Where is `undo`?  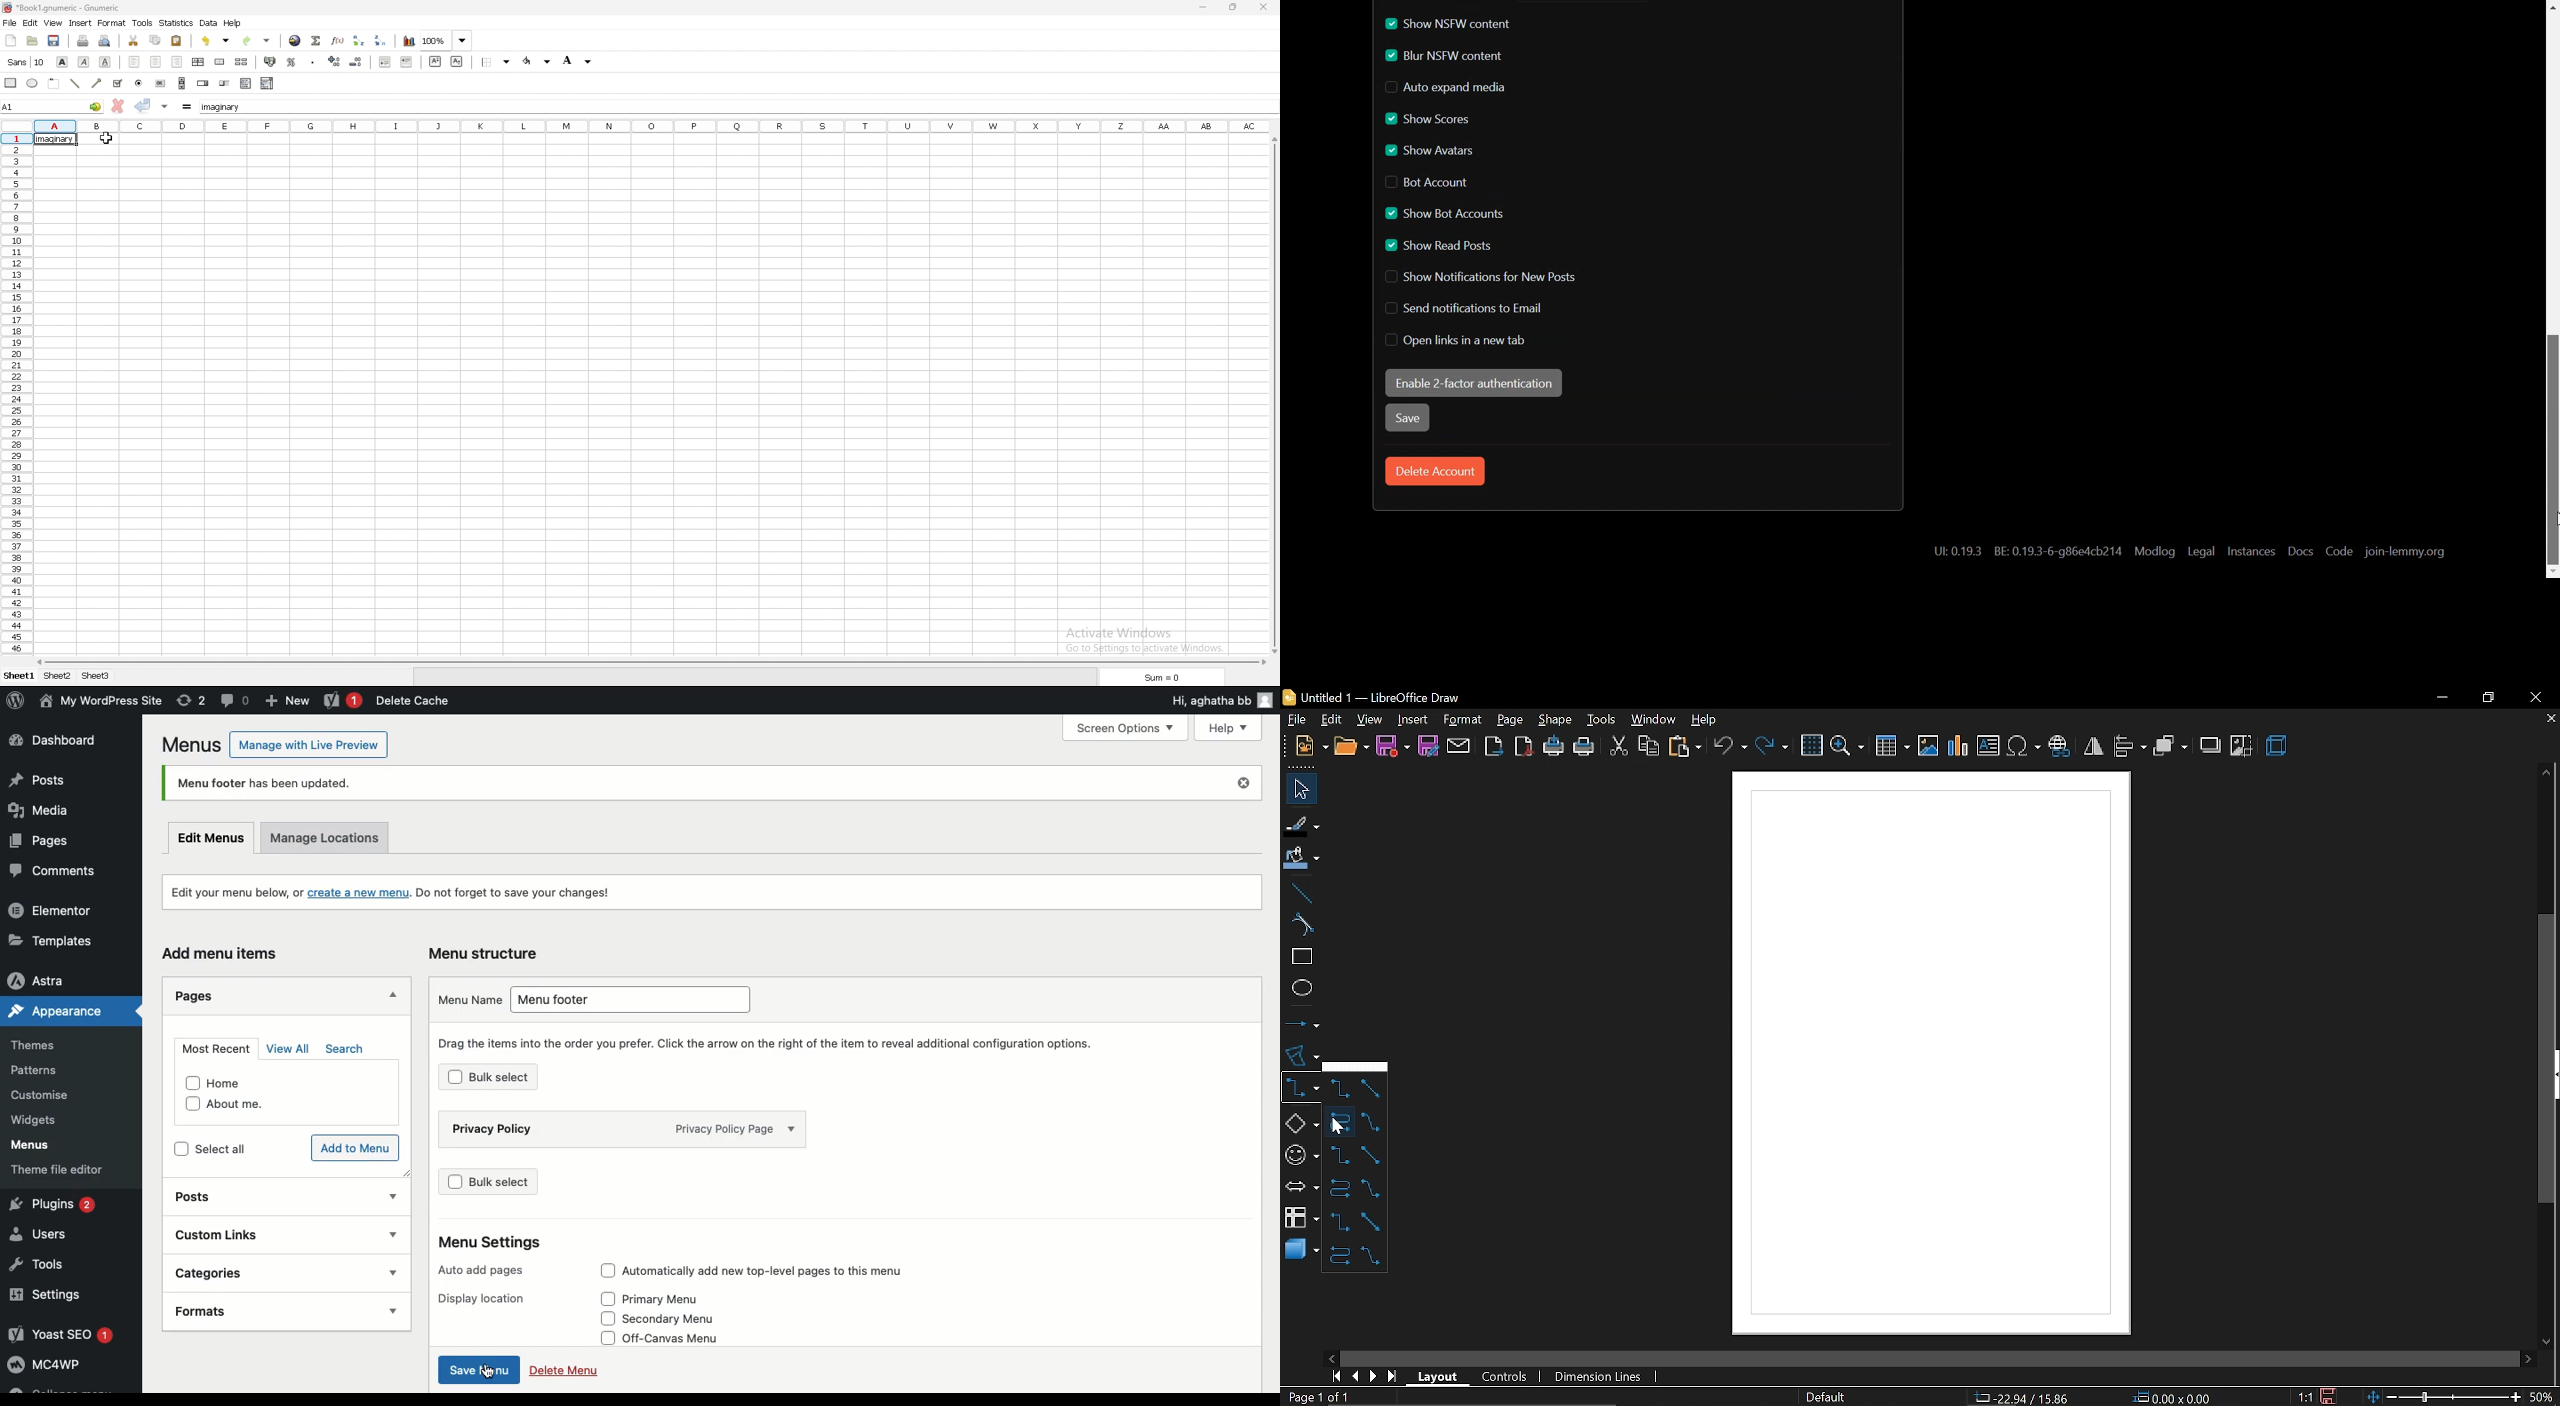 undo is located at coordinates (1730, 747).